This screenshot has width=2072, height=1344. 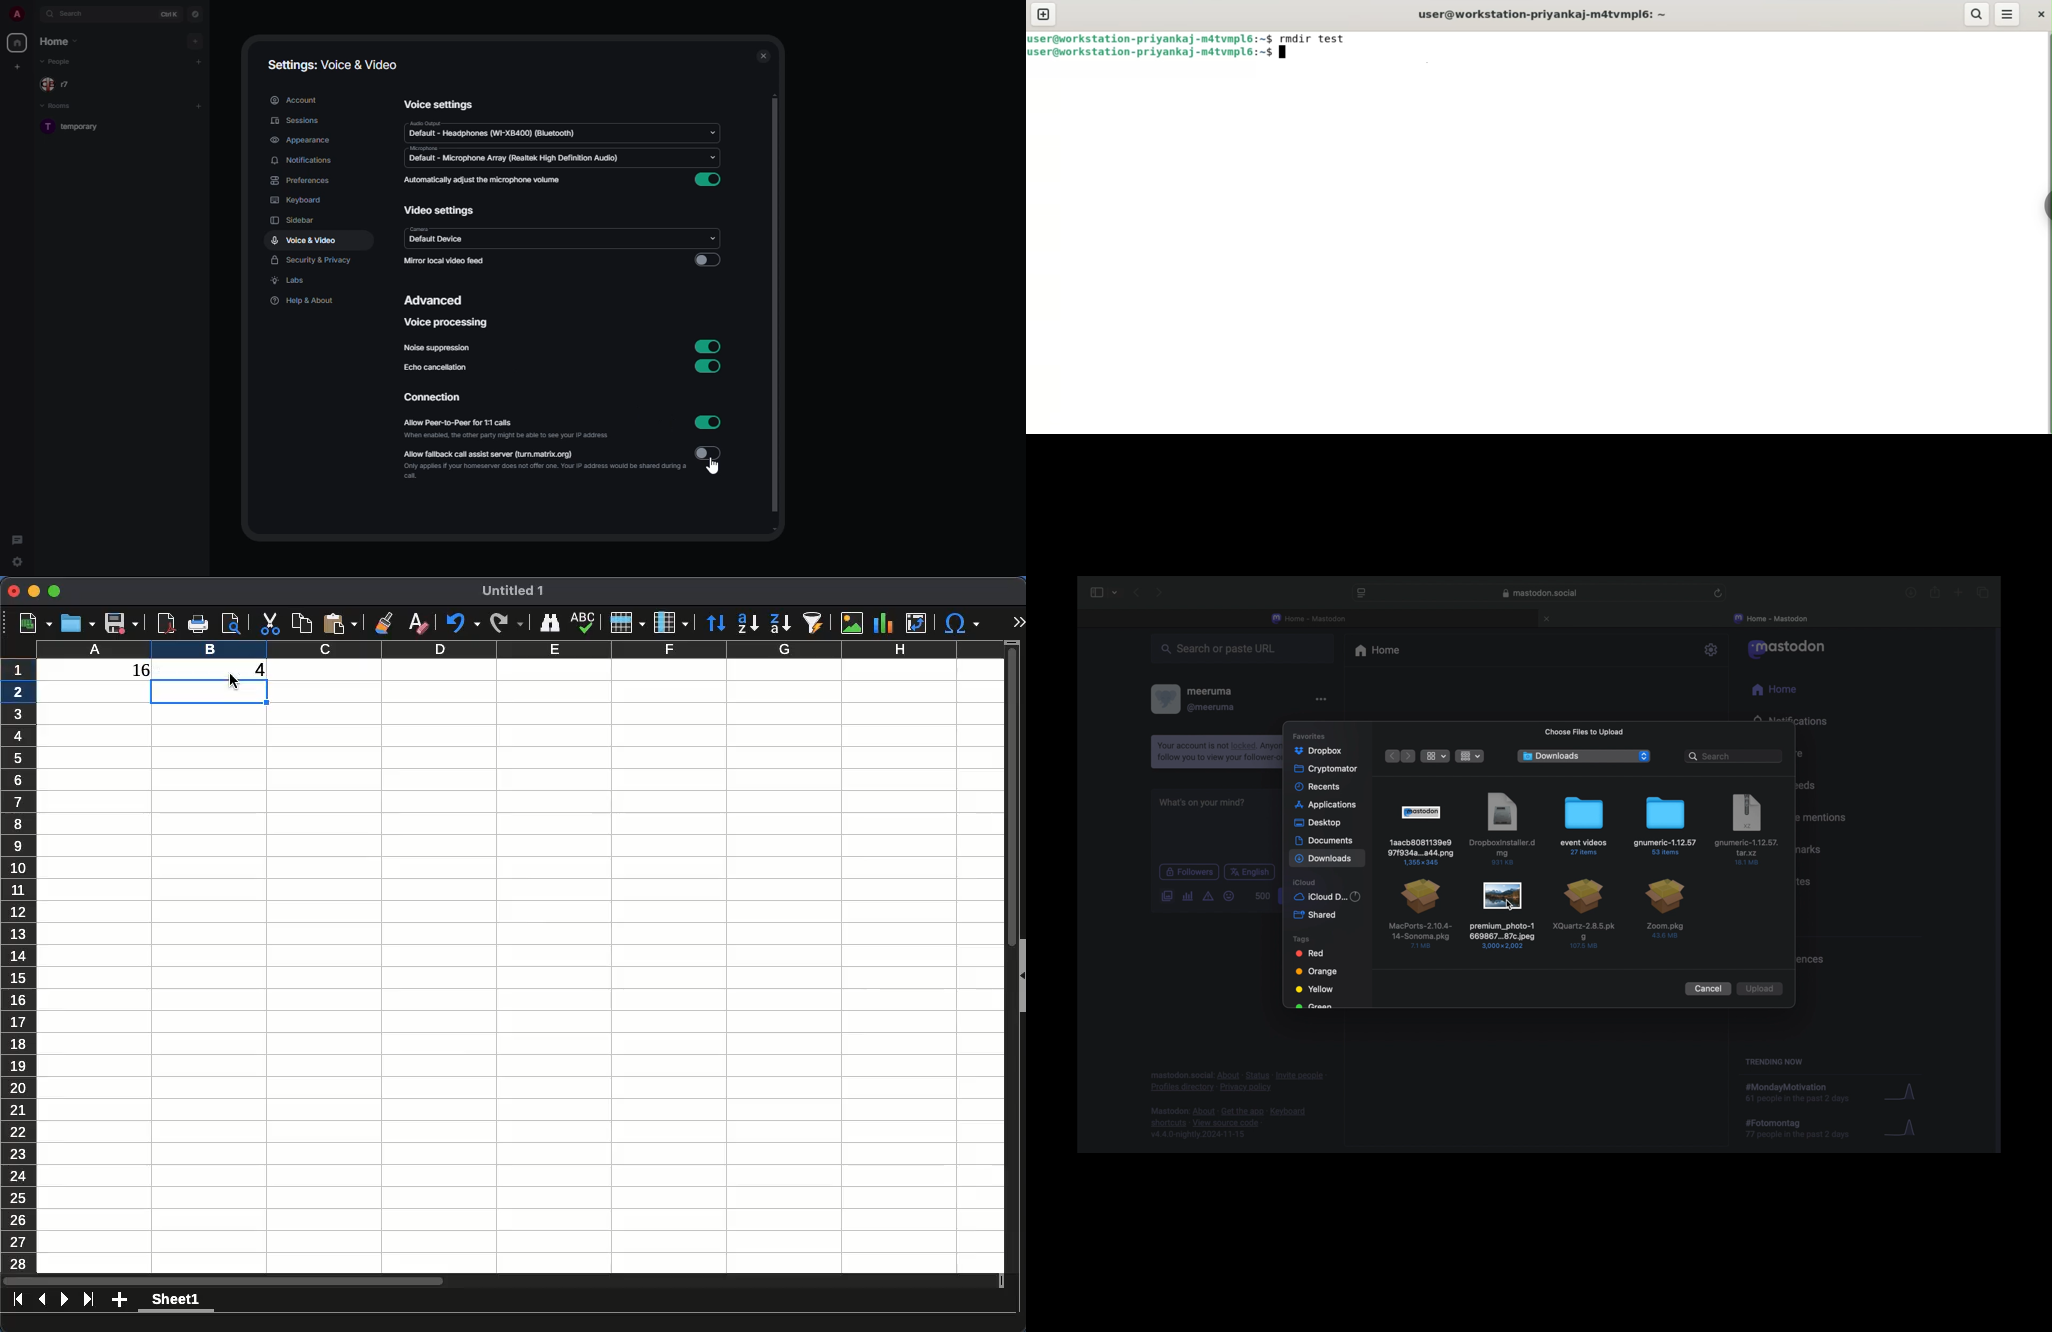 I want to click on audio default, so click(x=493, y=129).